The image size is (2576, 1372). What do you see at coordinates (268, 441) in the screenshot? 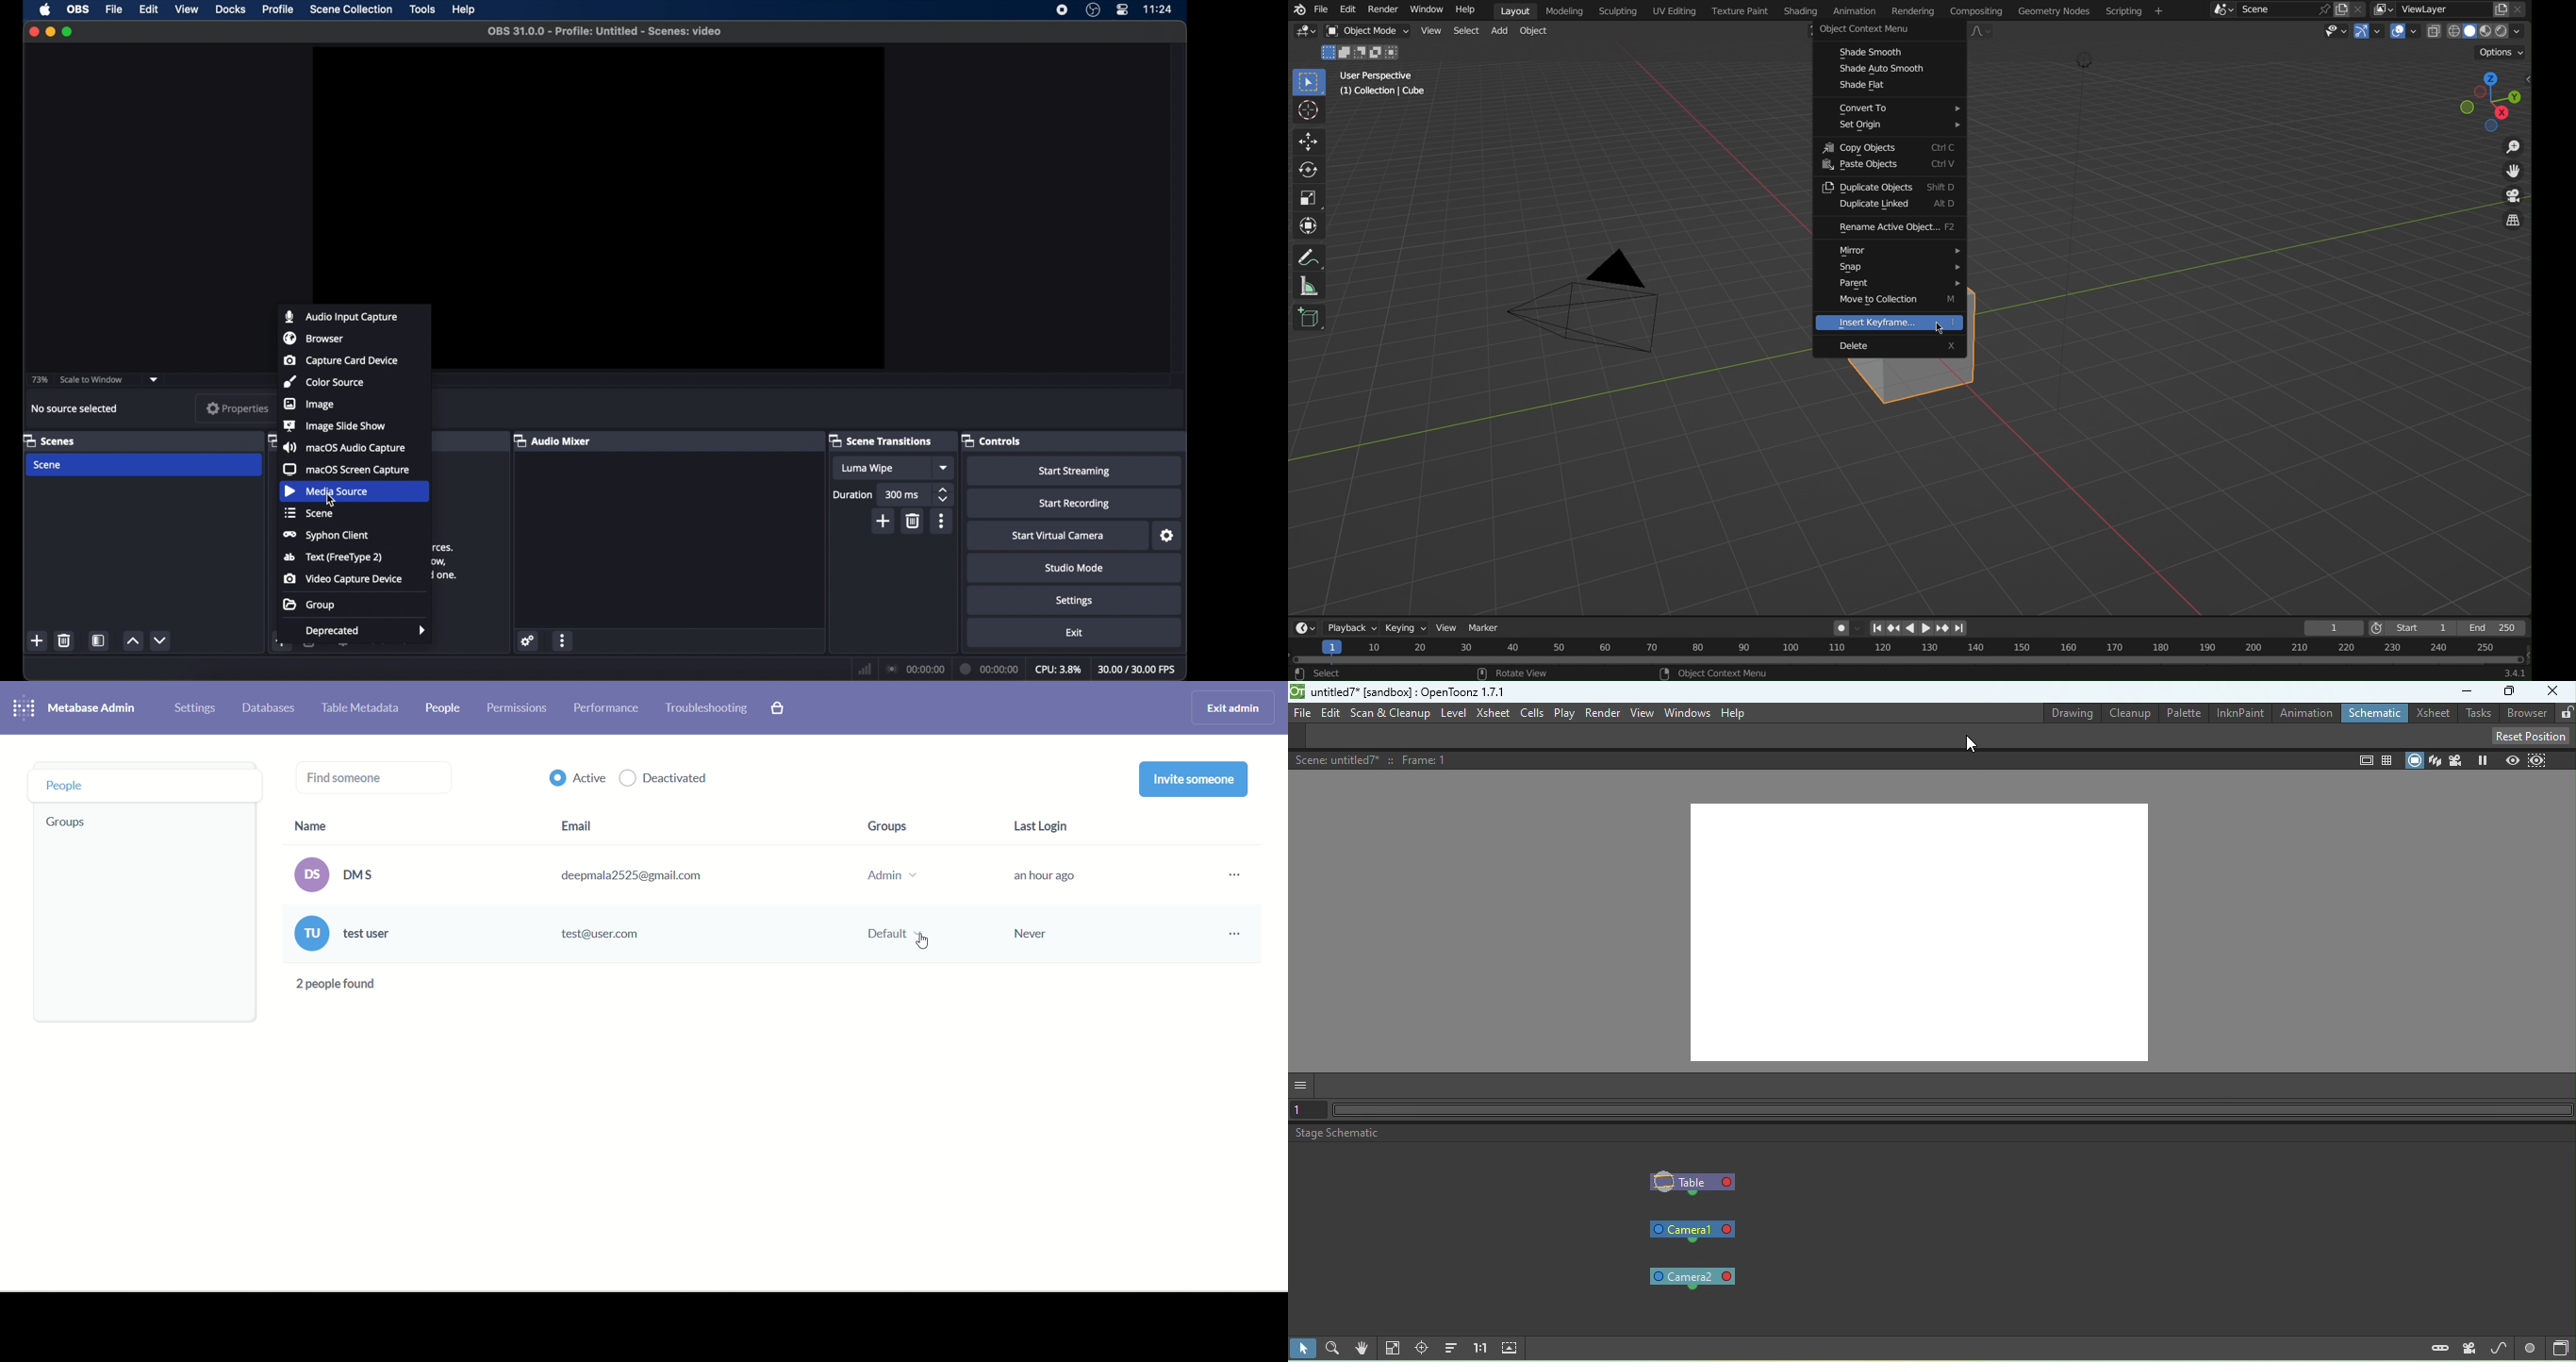
I see `obscure icon` at bounding box center [268, 441].